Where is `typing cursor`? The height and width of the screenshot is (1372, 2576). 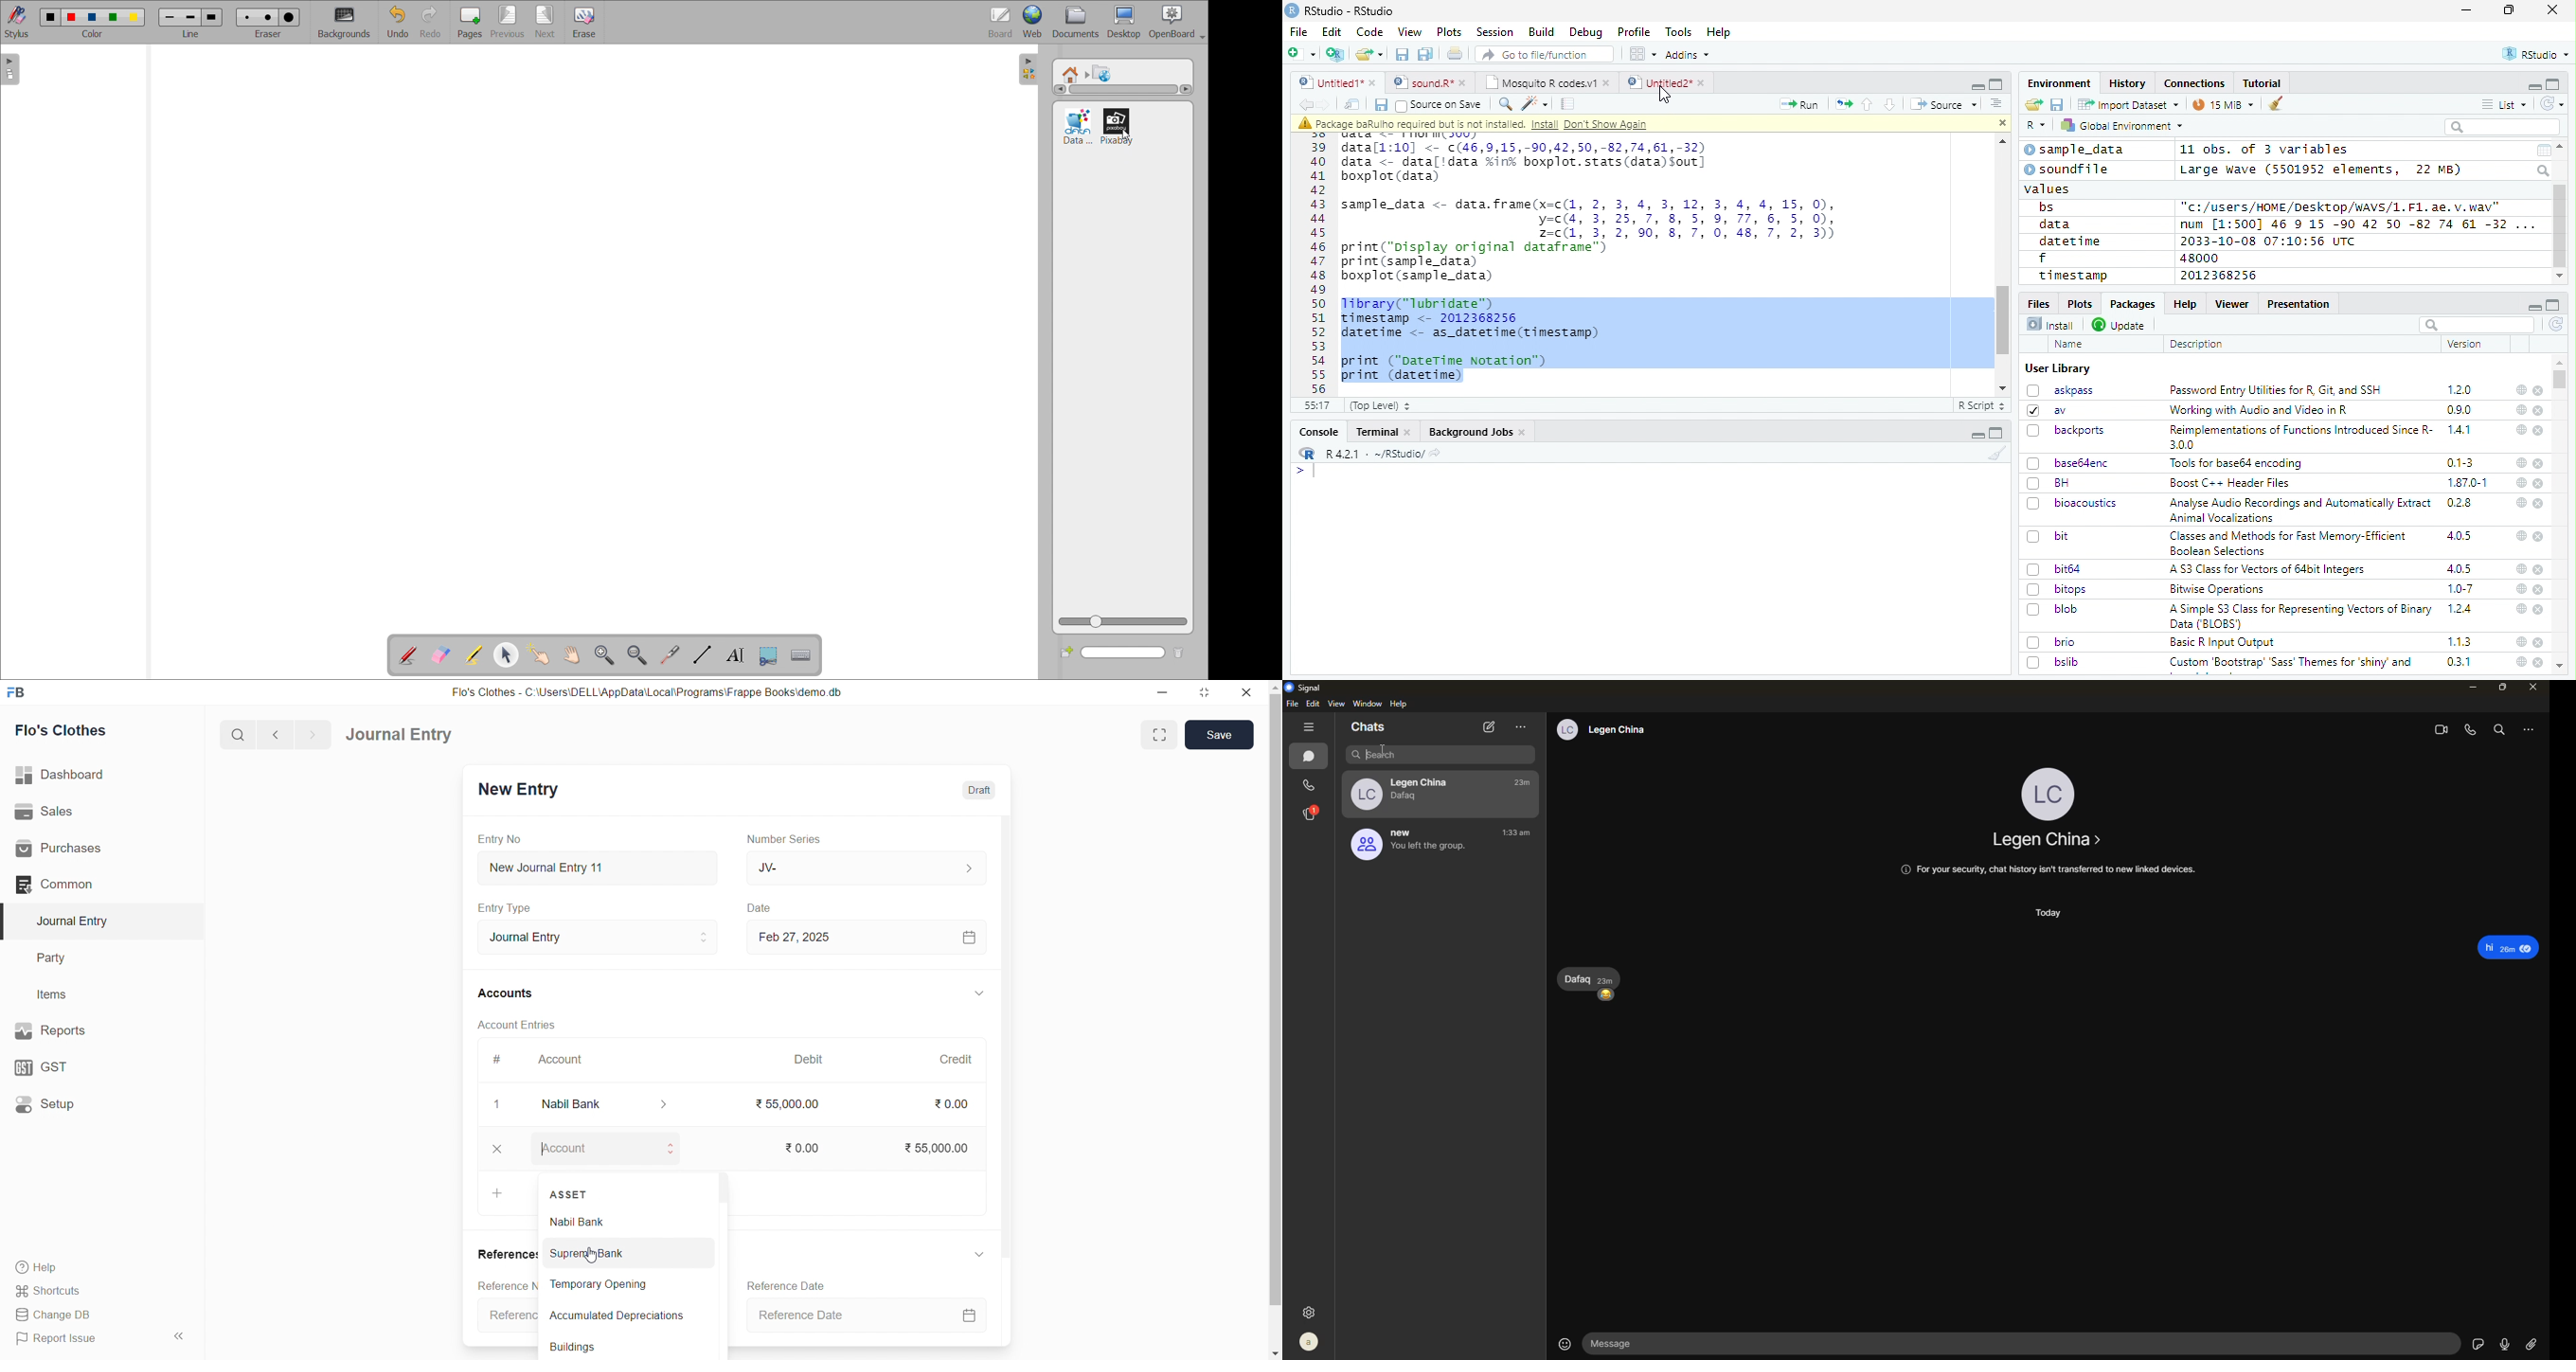 typing cursor is located at coordinates (1305, 471).